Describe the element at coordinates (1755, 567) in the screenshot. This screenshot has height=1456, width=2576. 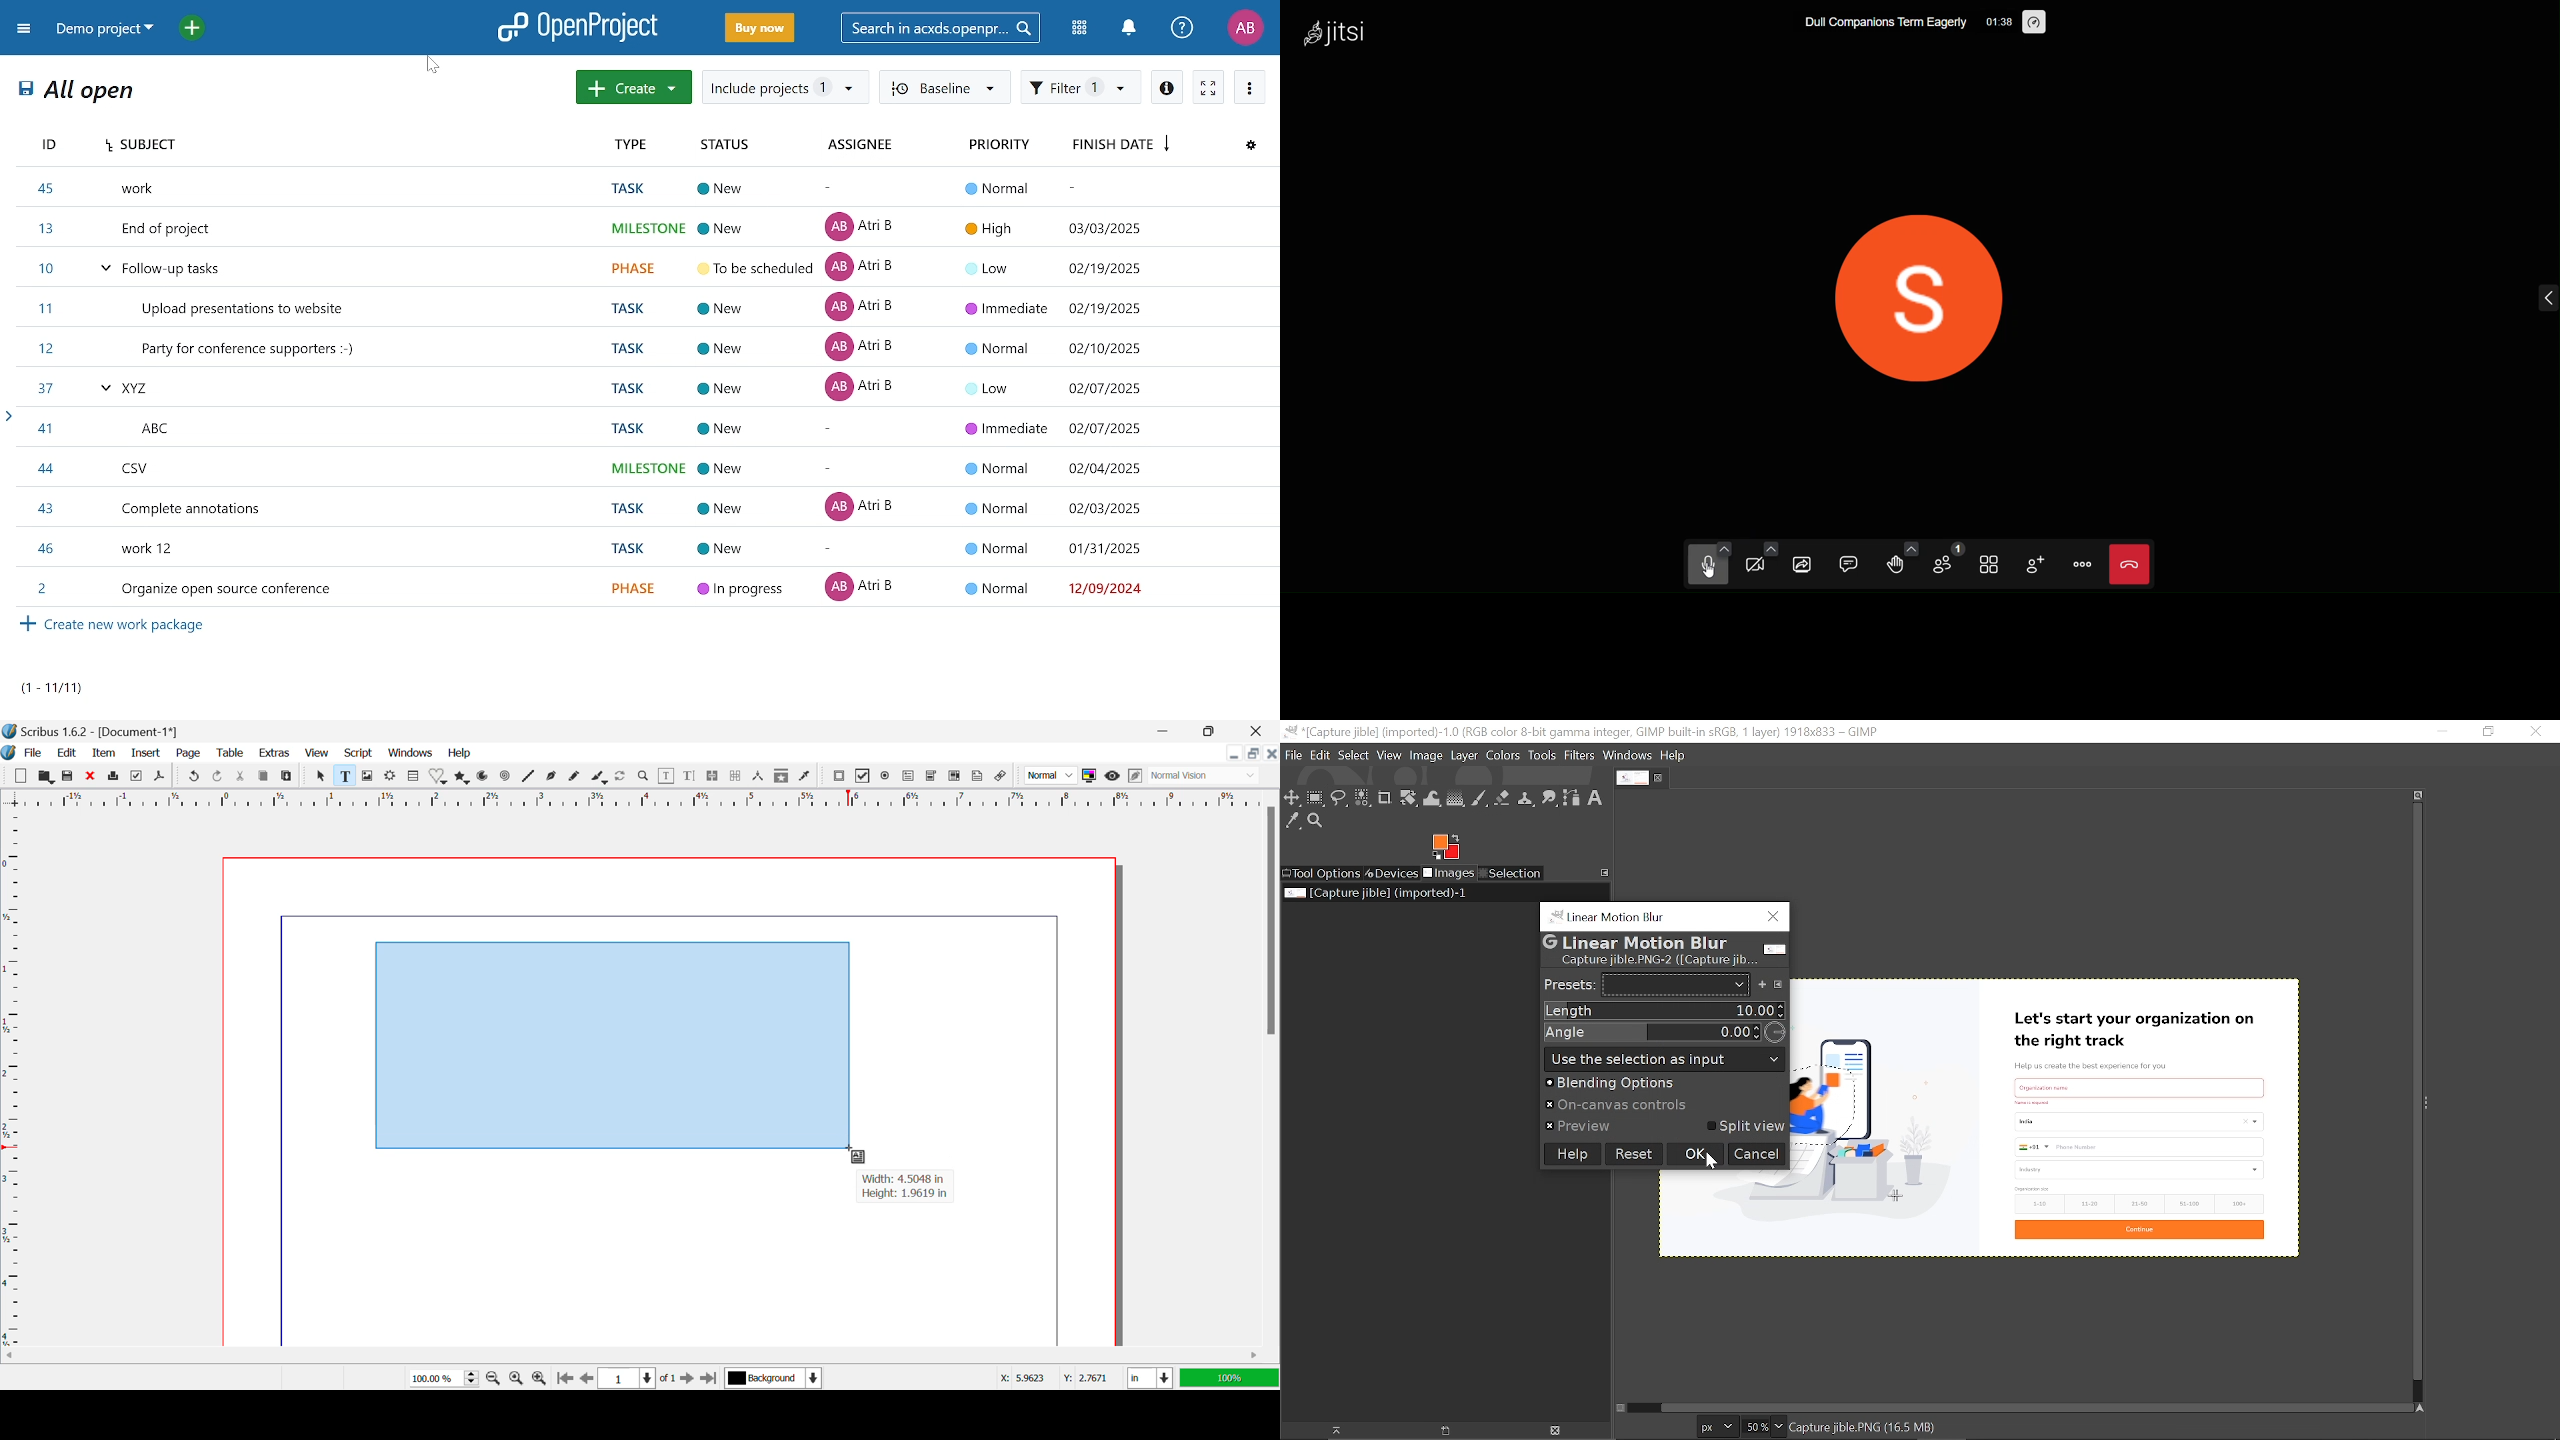
I see `video off` at that location.